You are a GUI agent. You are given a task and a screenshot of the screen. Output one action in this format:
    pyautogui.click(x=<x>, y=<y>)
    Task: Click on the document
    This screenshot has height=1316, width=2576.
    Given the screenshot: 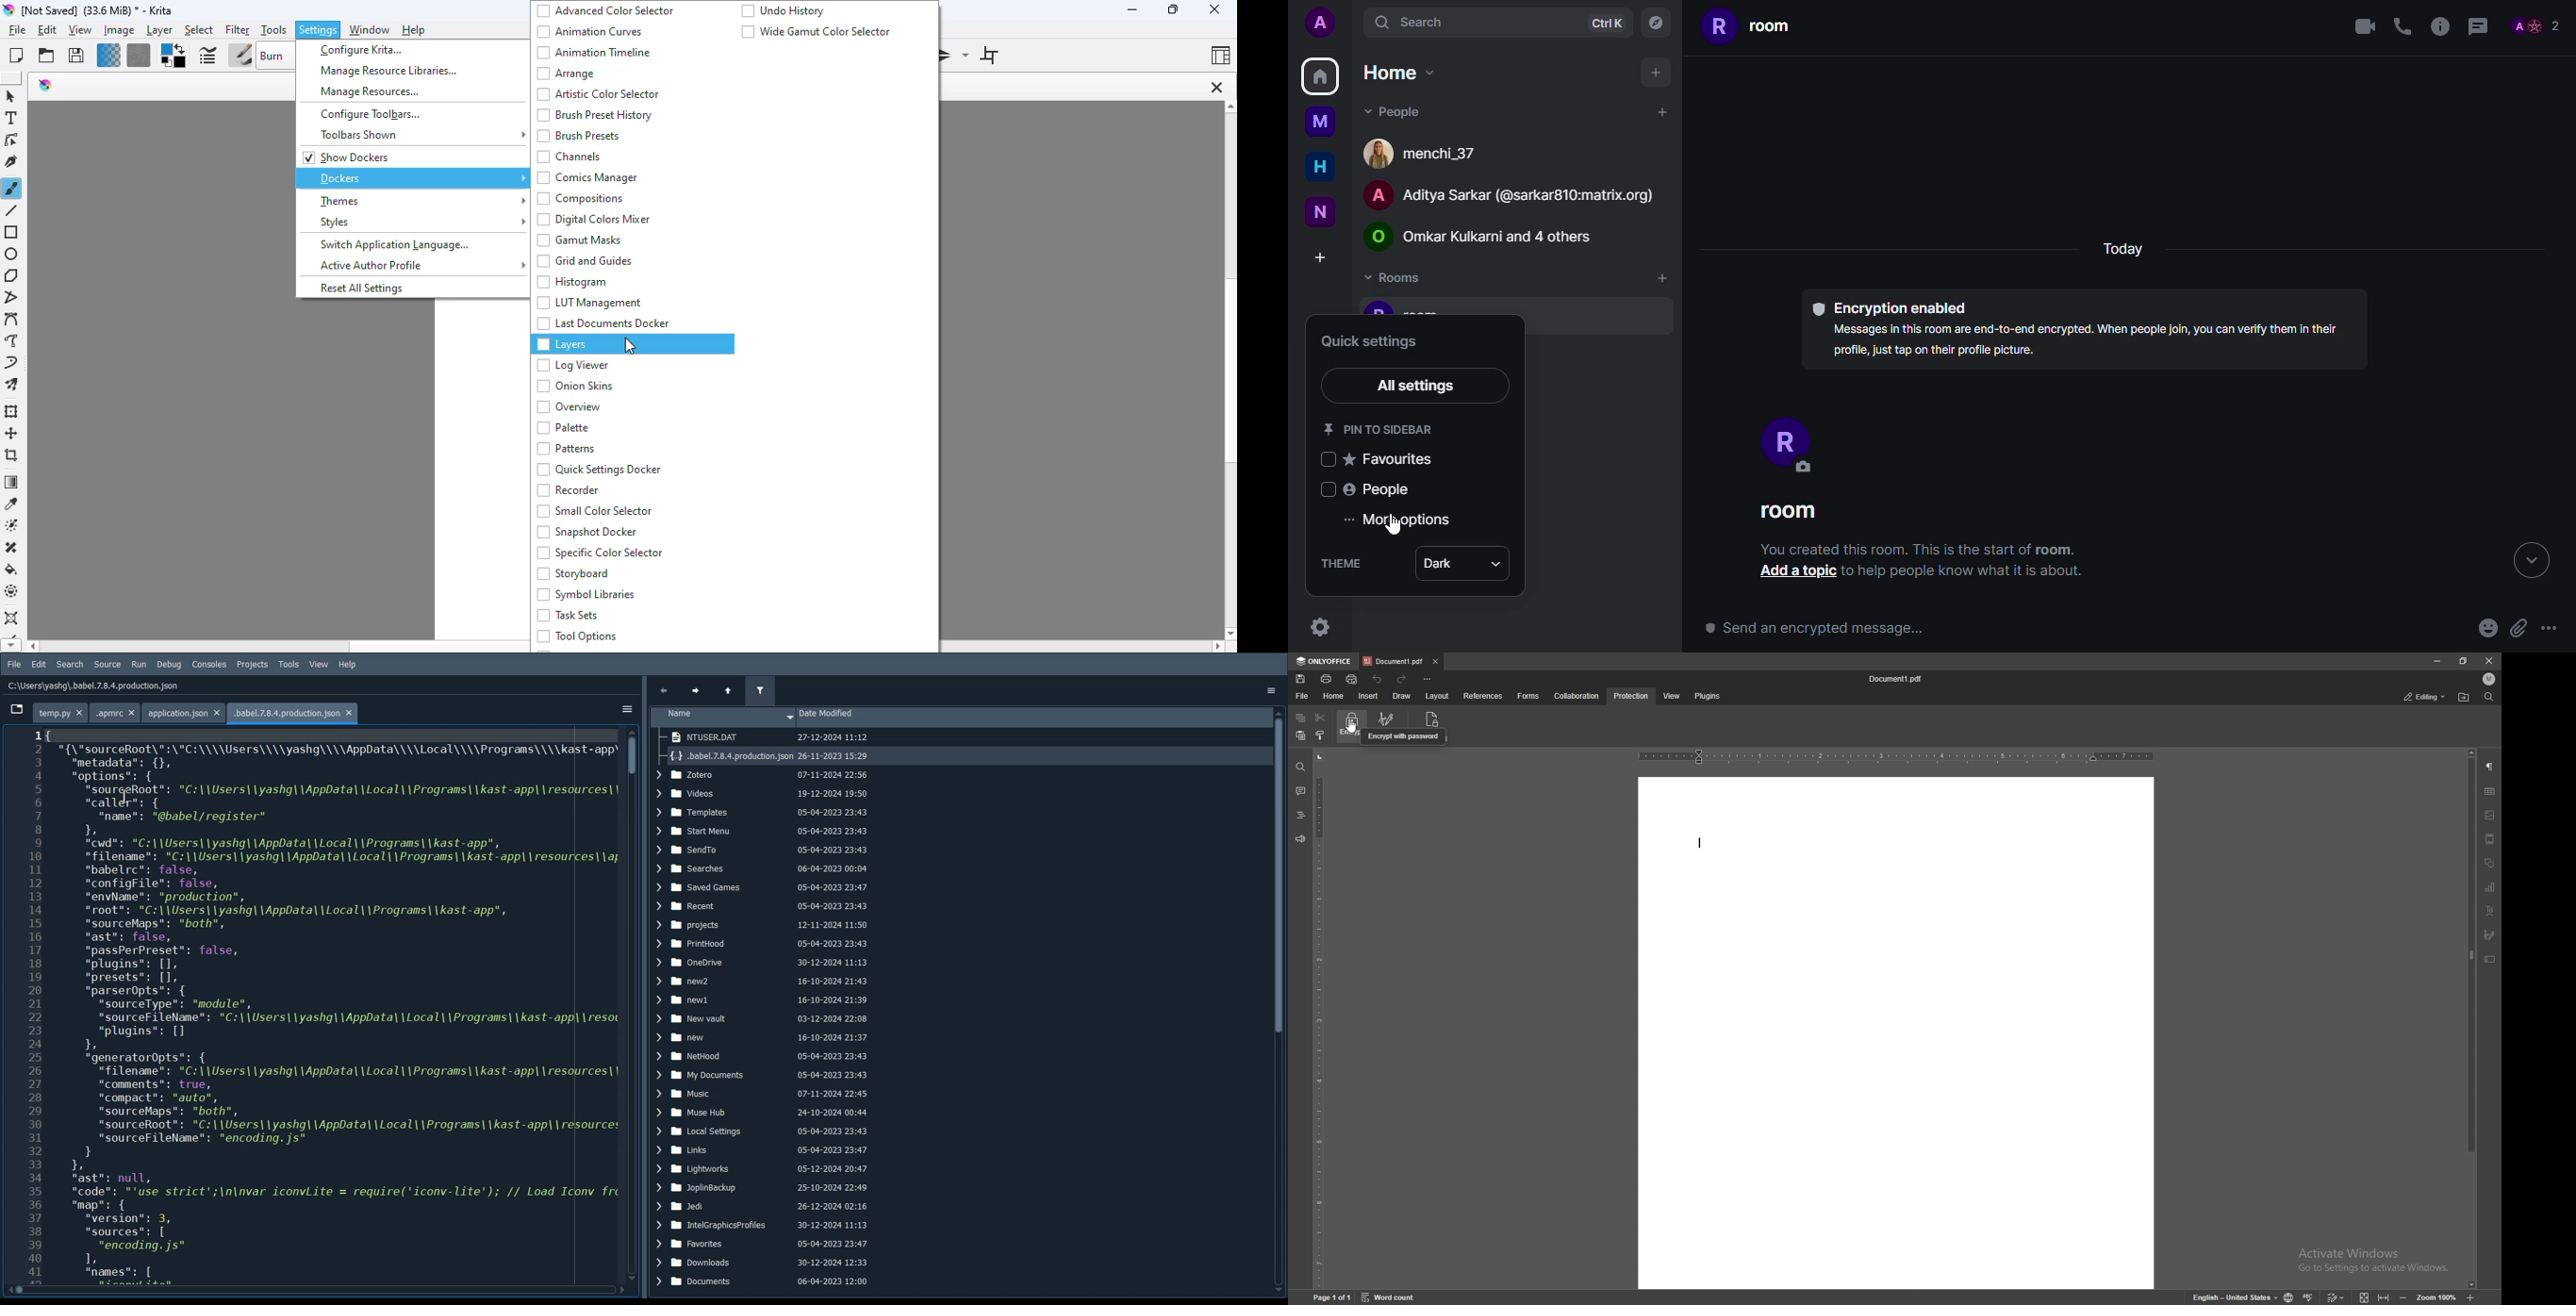 What is the action you would take?
    pyautogui.click(x=1896, y=1033)
    